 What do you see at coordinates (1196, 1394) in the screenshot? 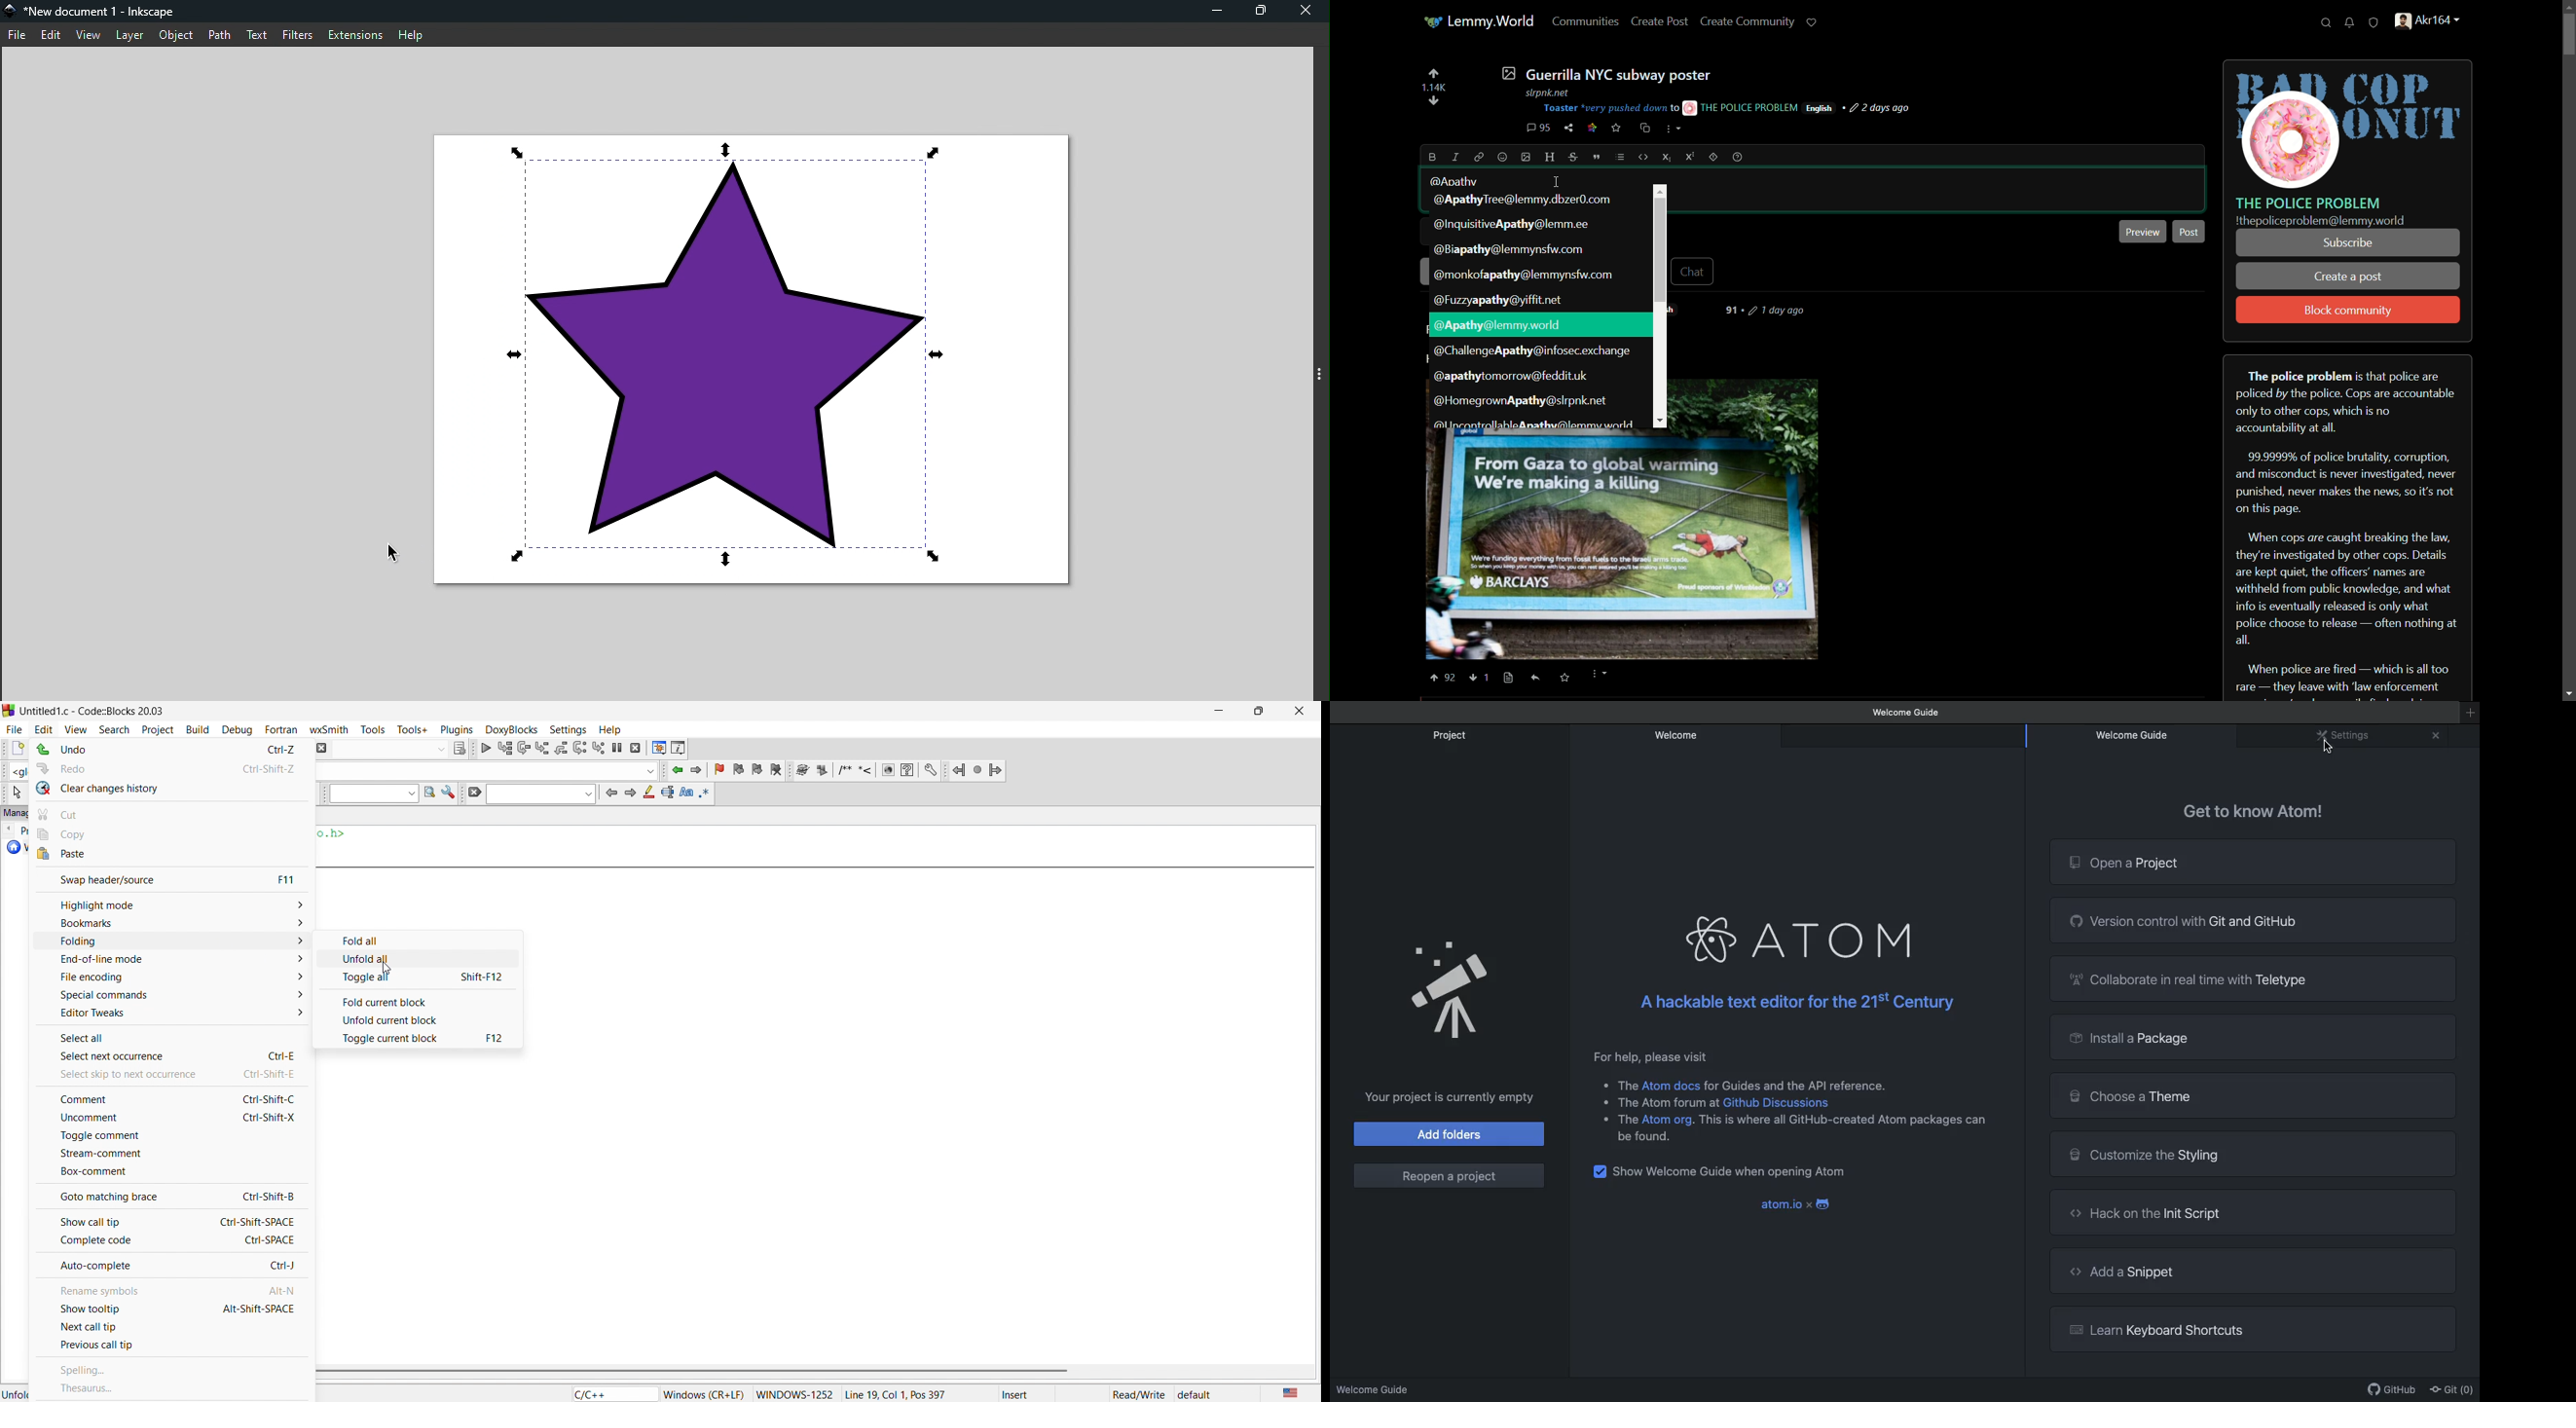
I see `default` at bounding box center [1196, 1394].